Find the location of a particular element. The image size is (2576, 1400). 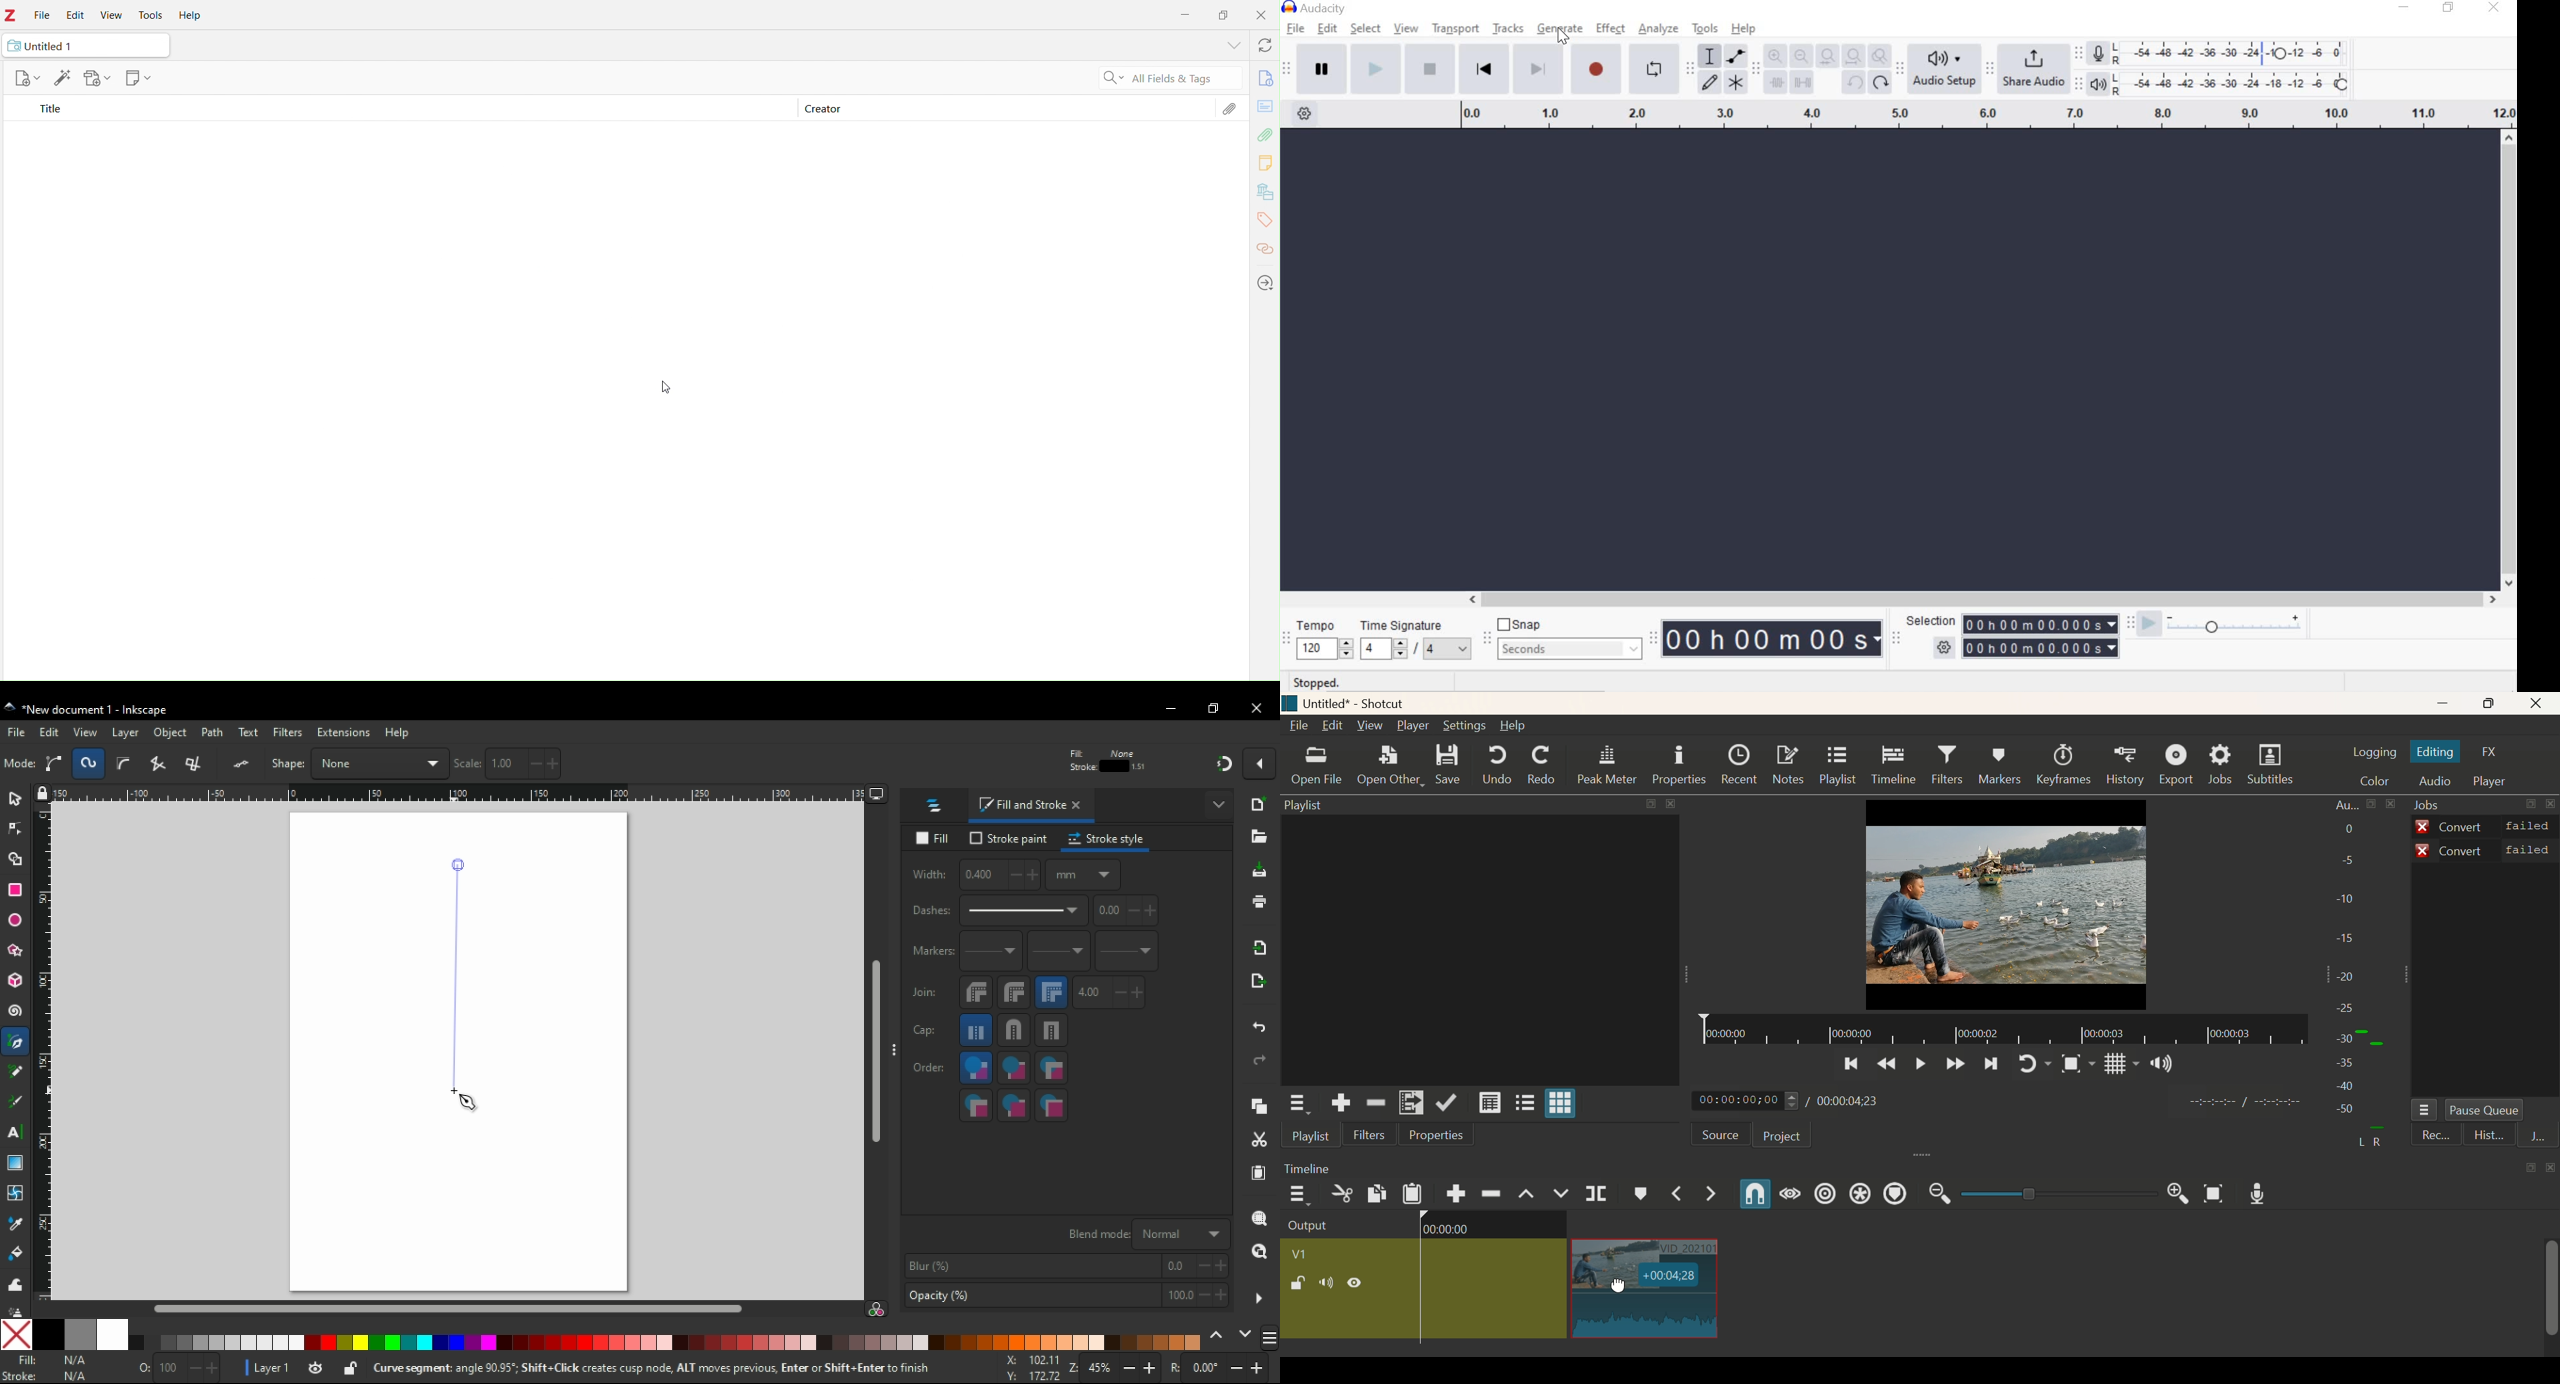

Locate is located at coordinates (1267, 283).